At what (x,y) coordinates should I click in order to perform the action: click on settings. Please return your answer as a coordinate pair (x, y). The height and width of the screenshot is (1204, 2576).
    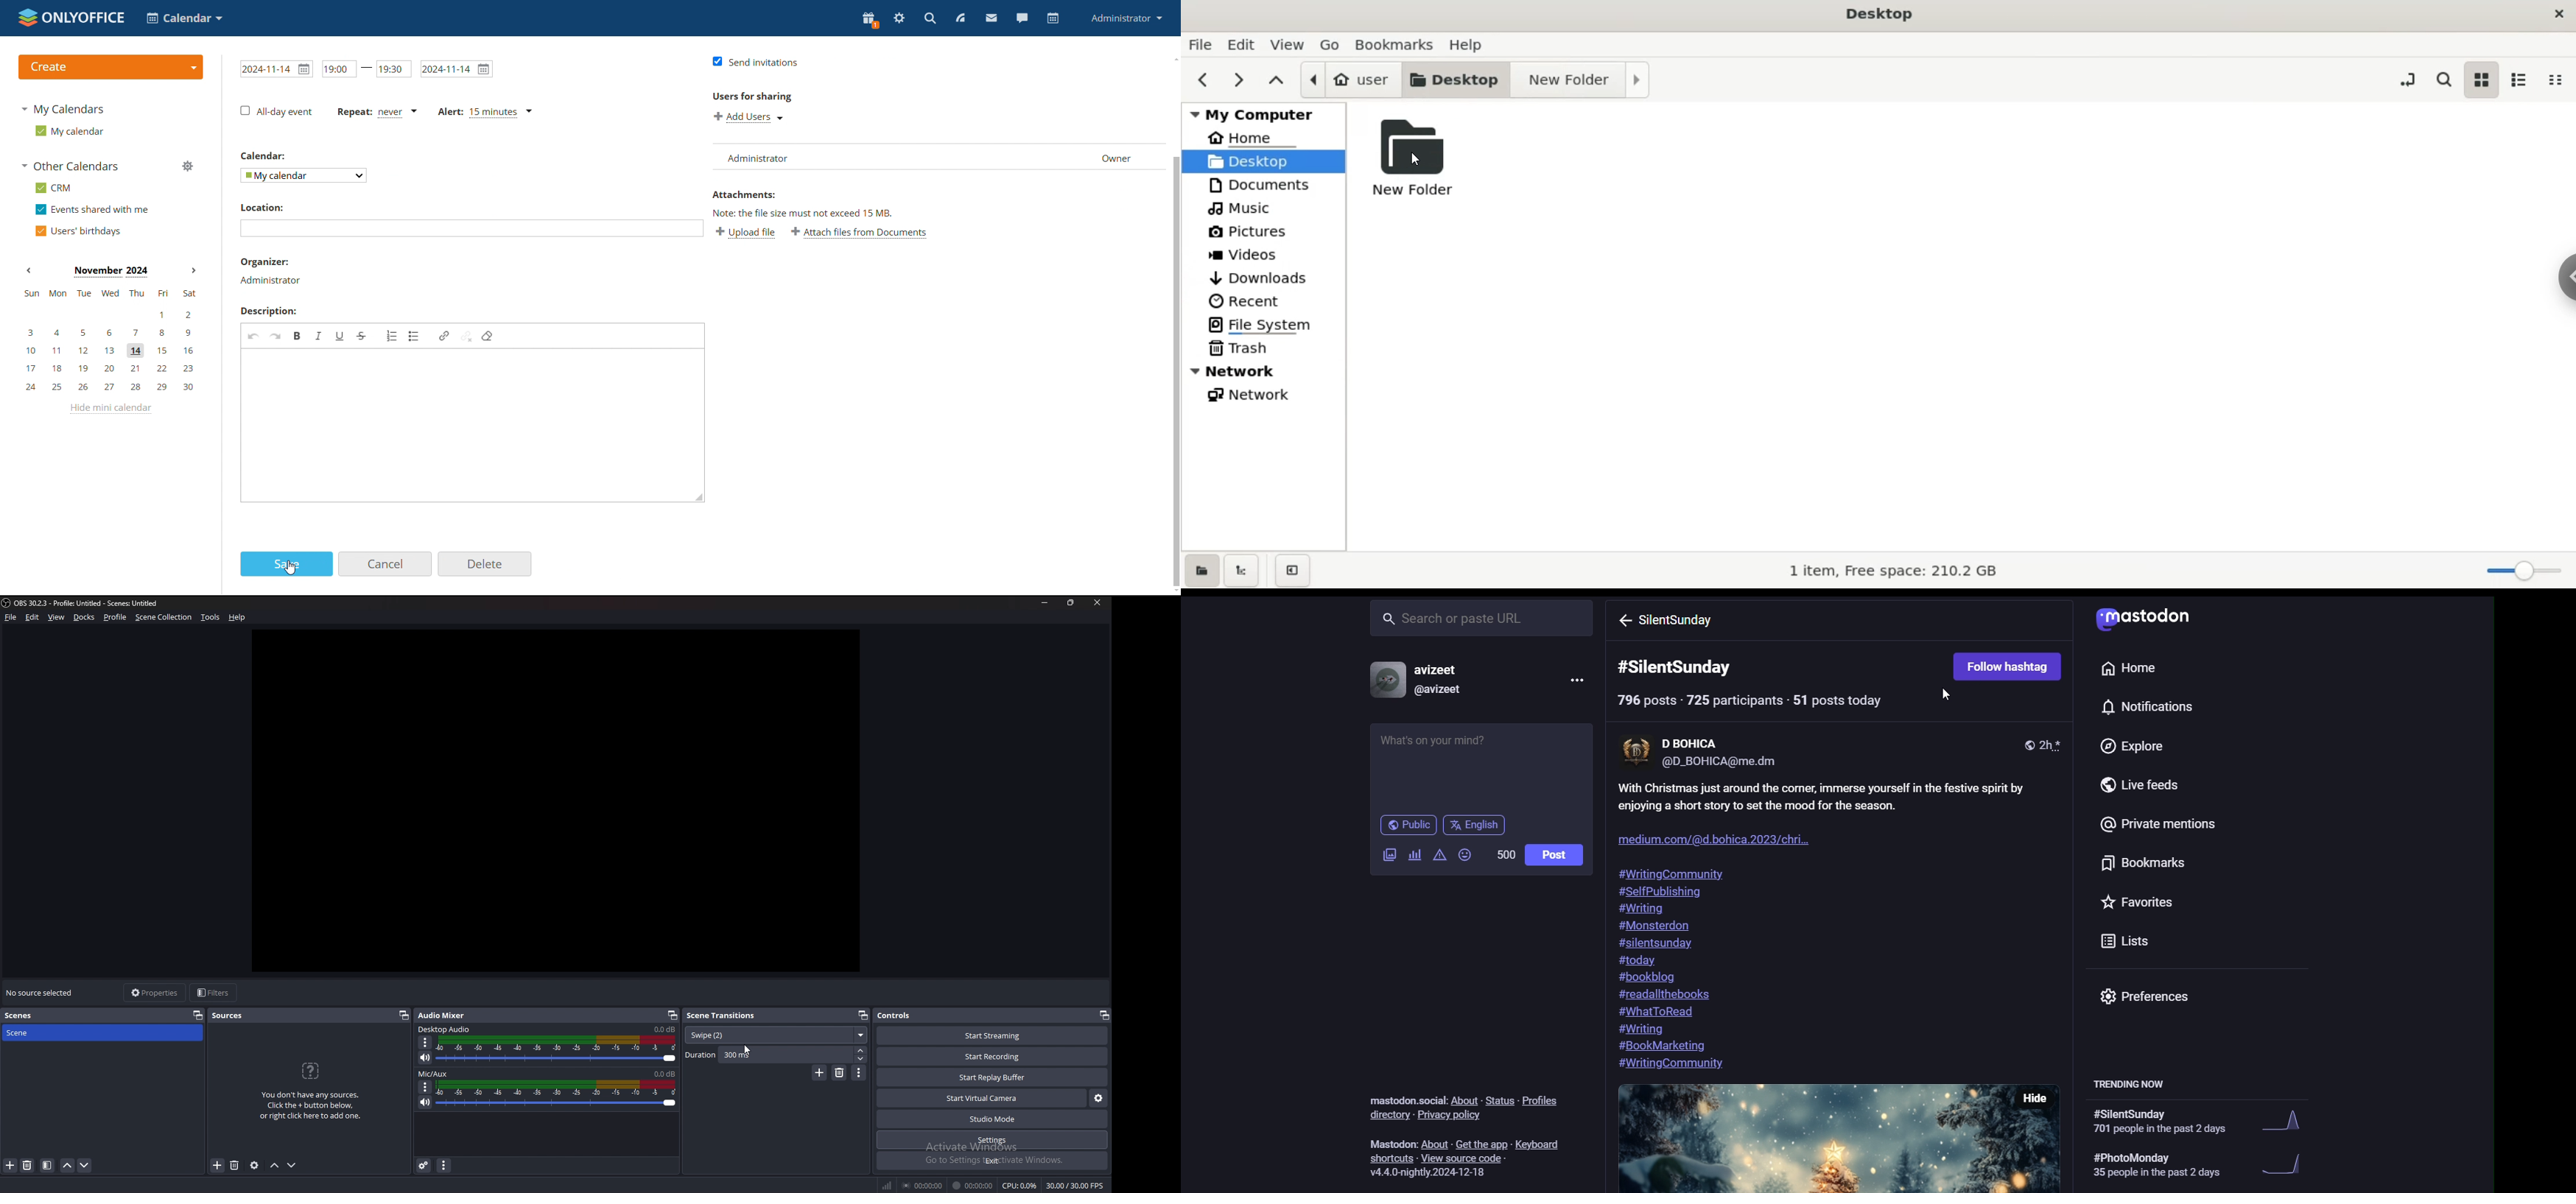
    Looking at the image, I should click on (994, 1140).